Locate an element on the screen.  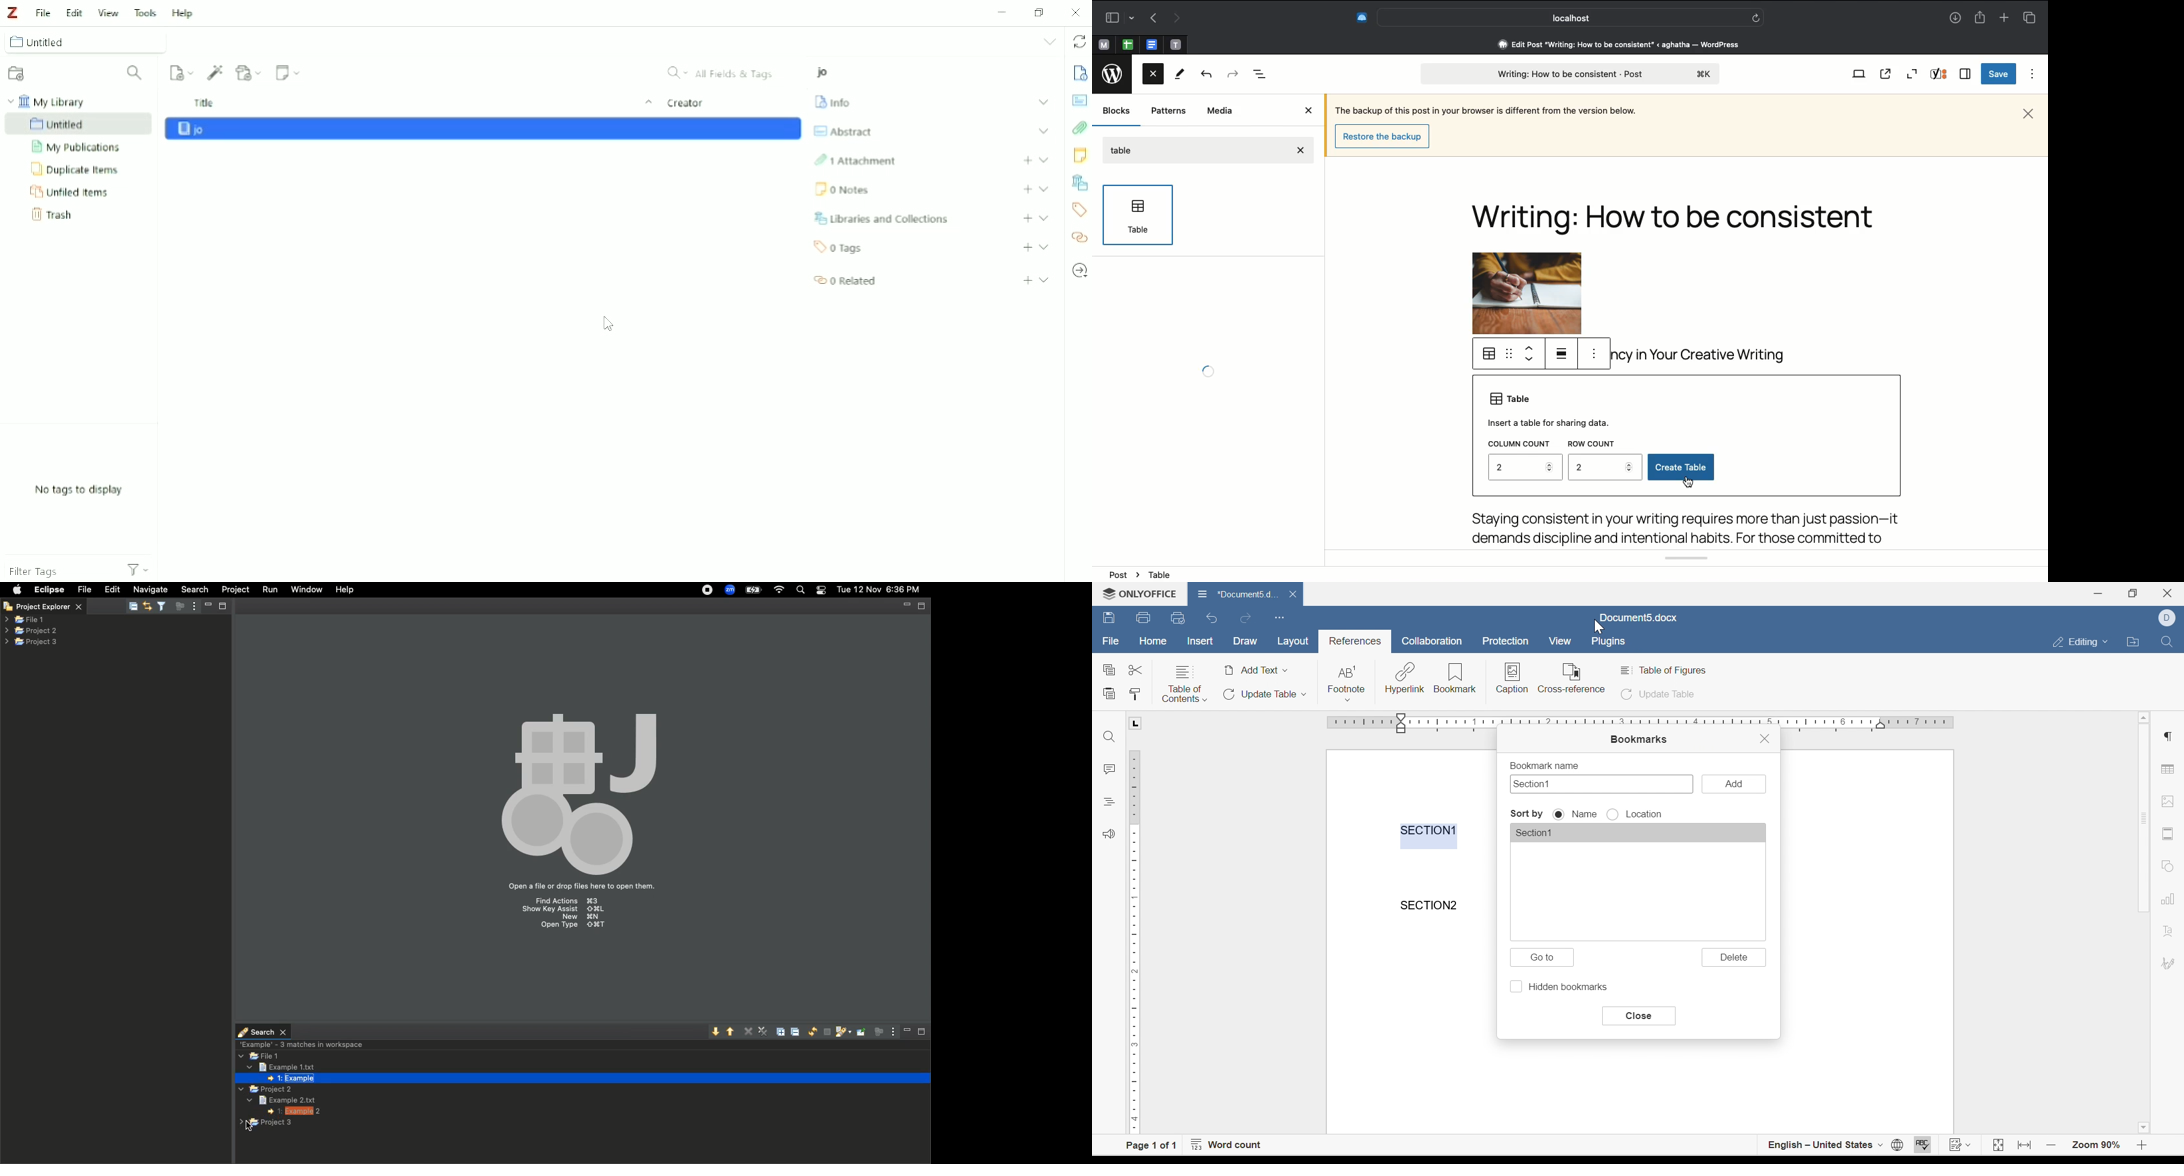
Search address bar is located at coordinates (1569, 18).